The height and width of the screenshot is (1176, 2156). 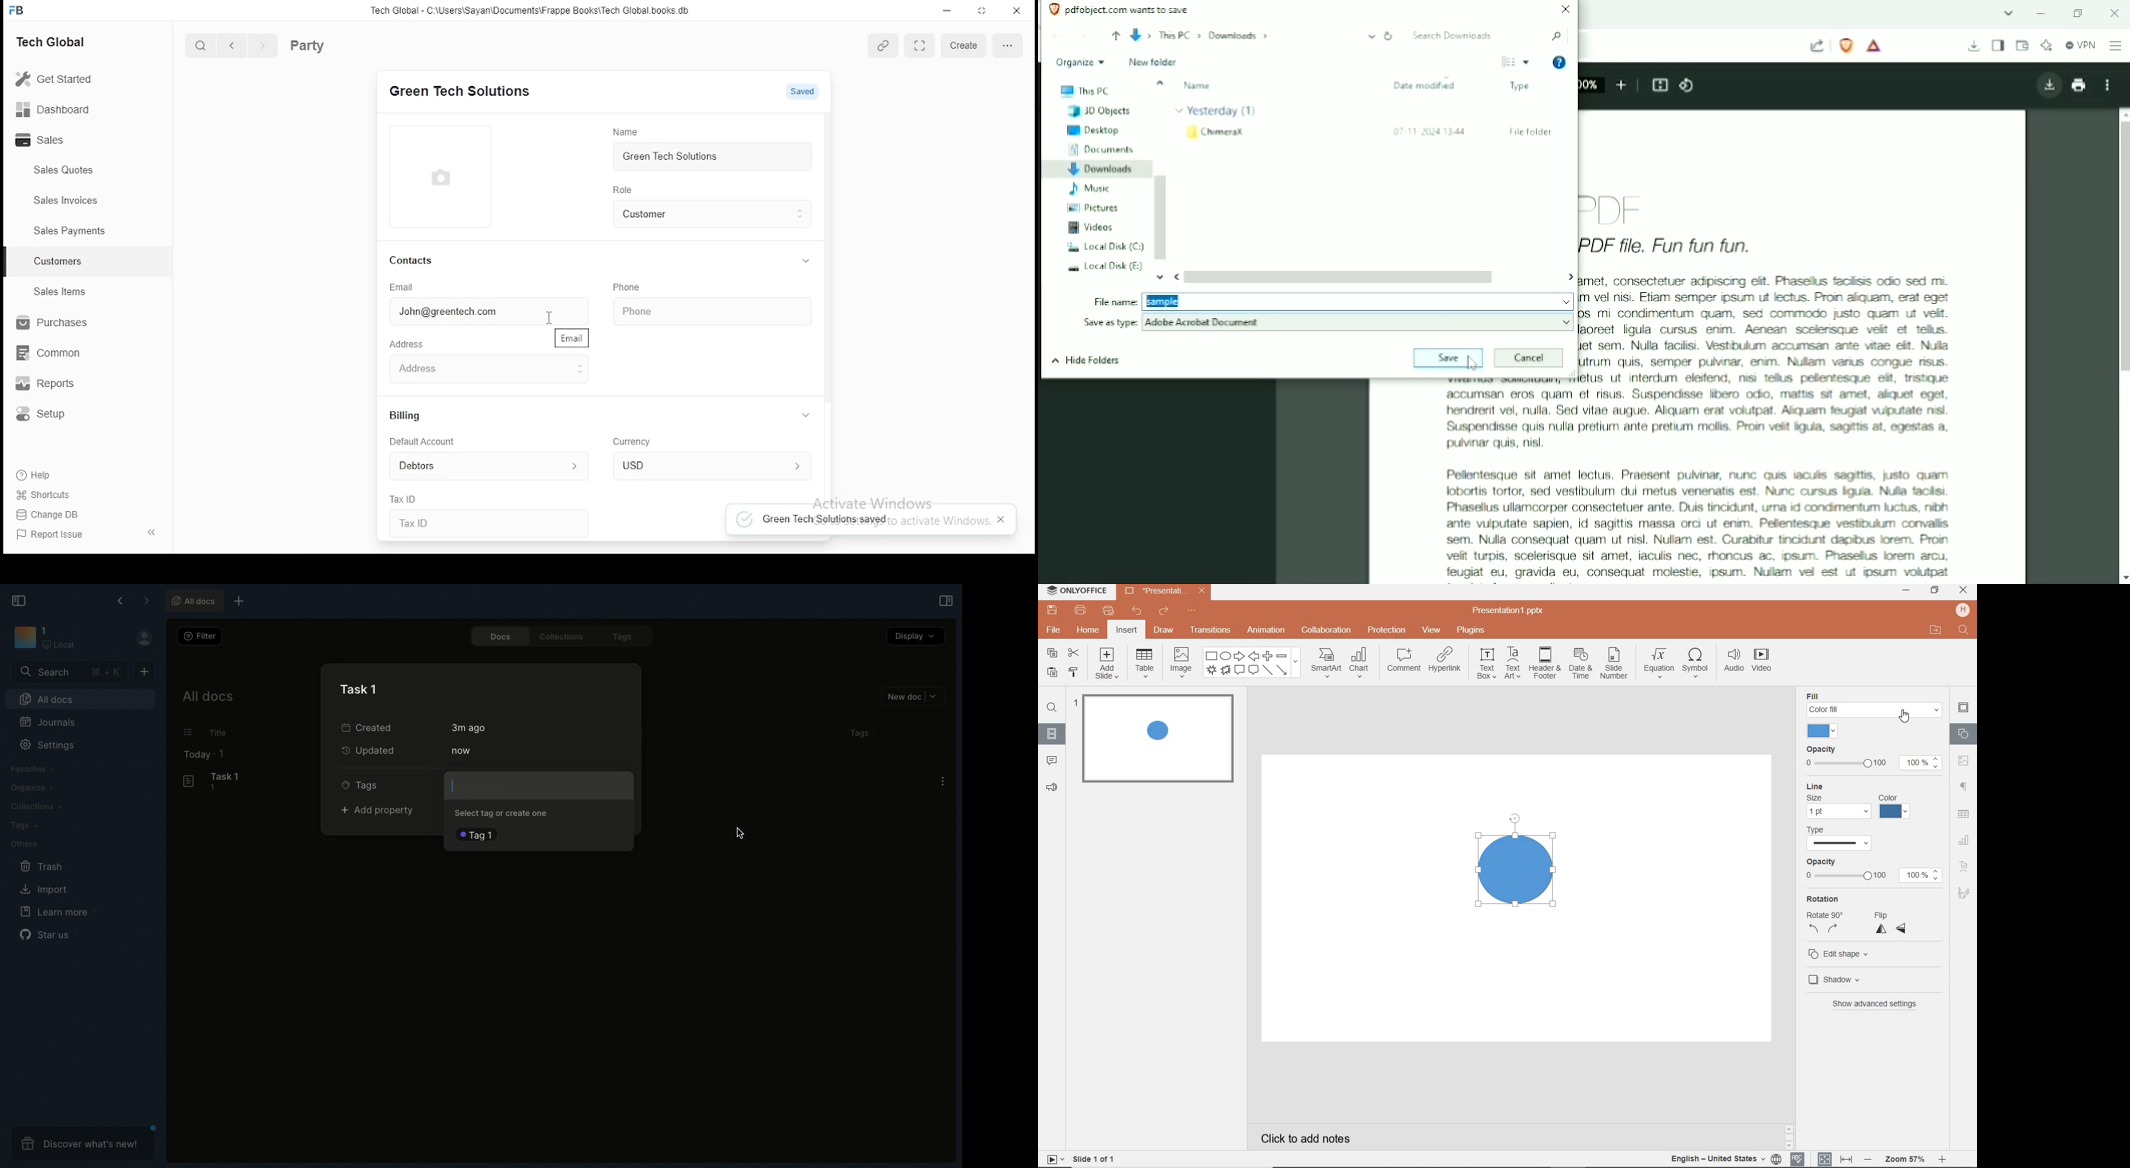 I want to click on logo thumbnail, so click(x=443, y=176).